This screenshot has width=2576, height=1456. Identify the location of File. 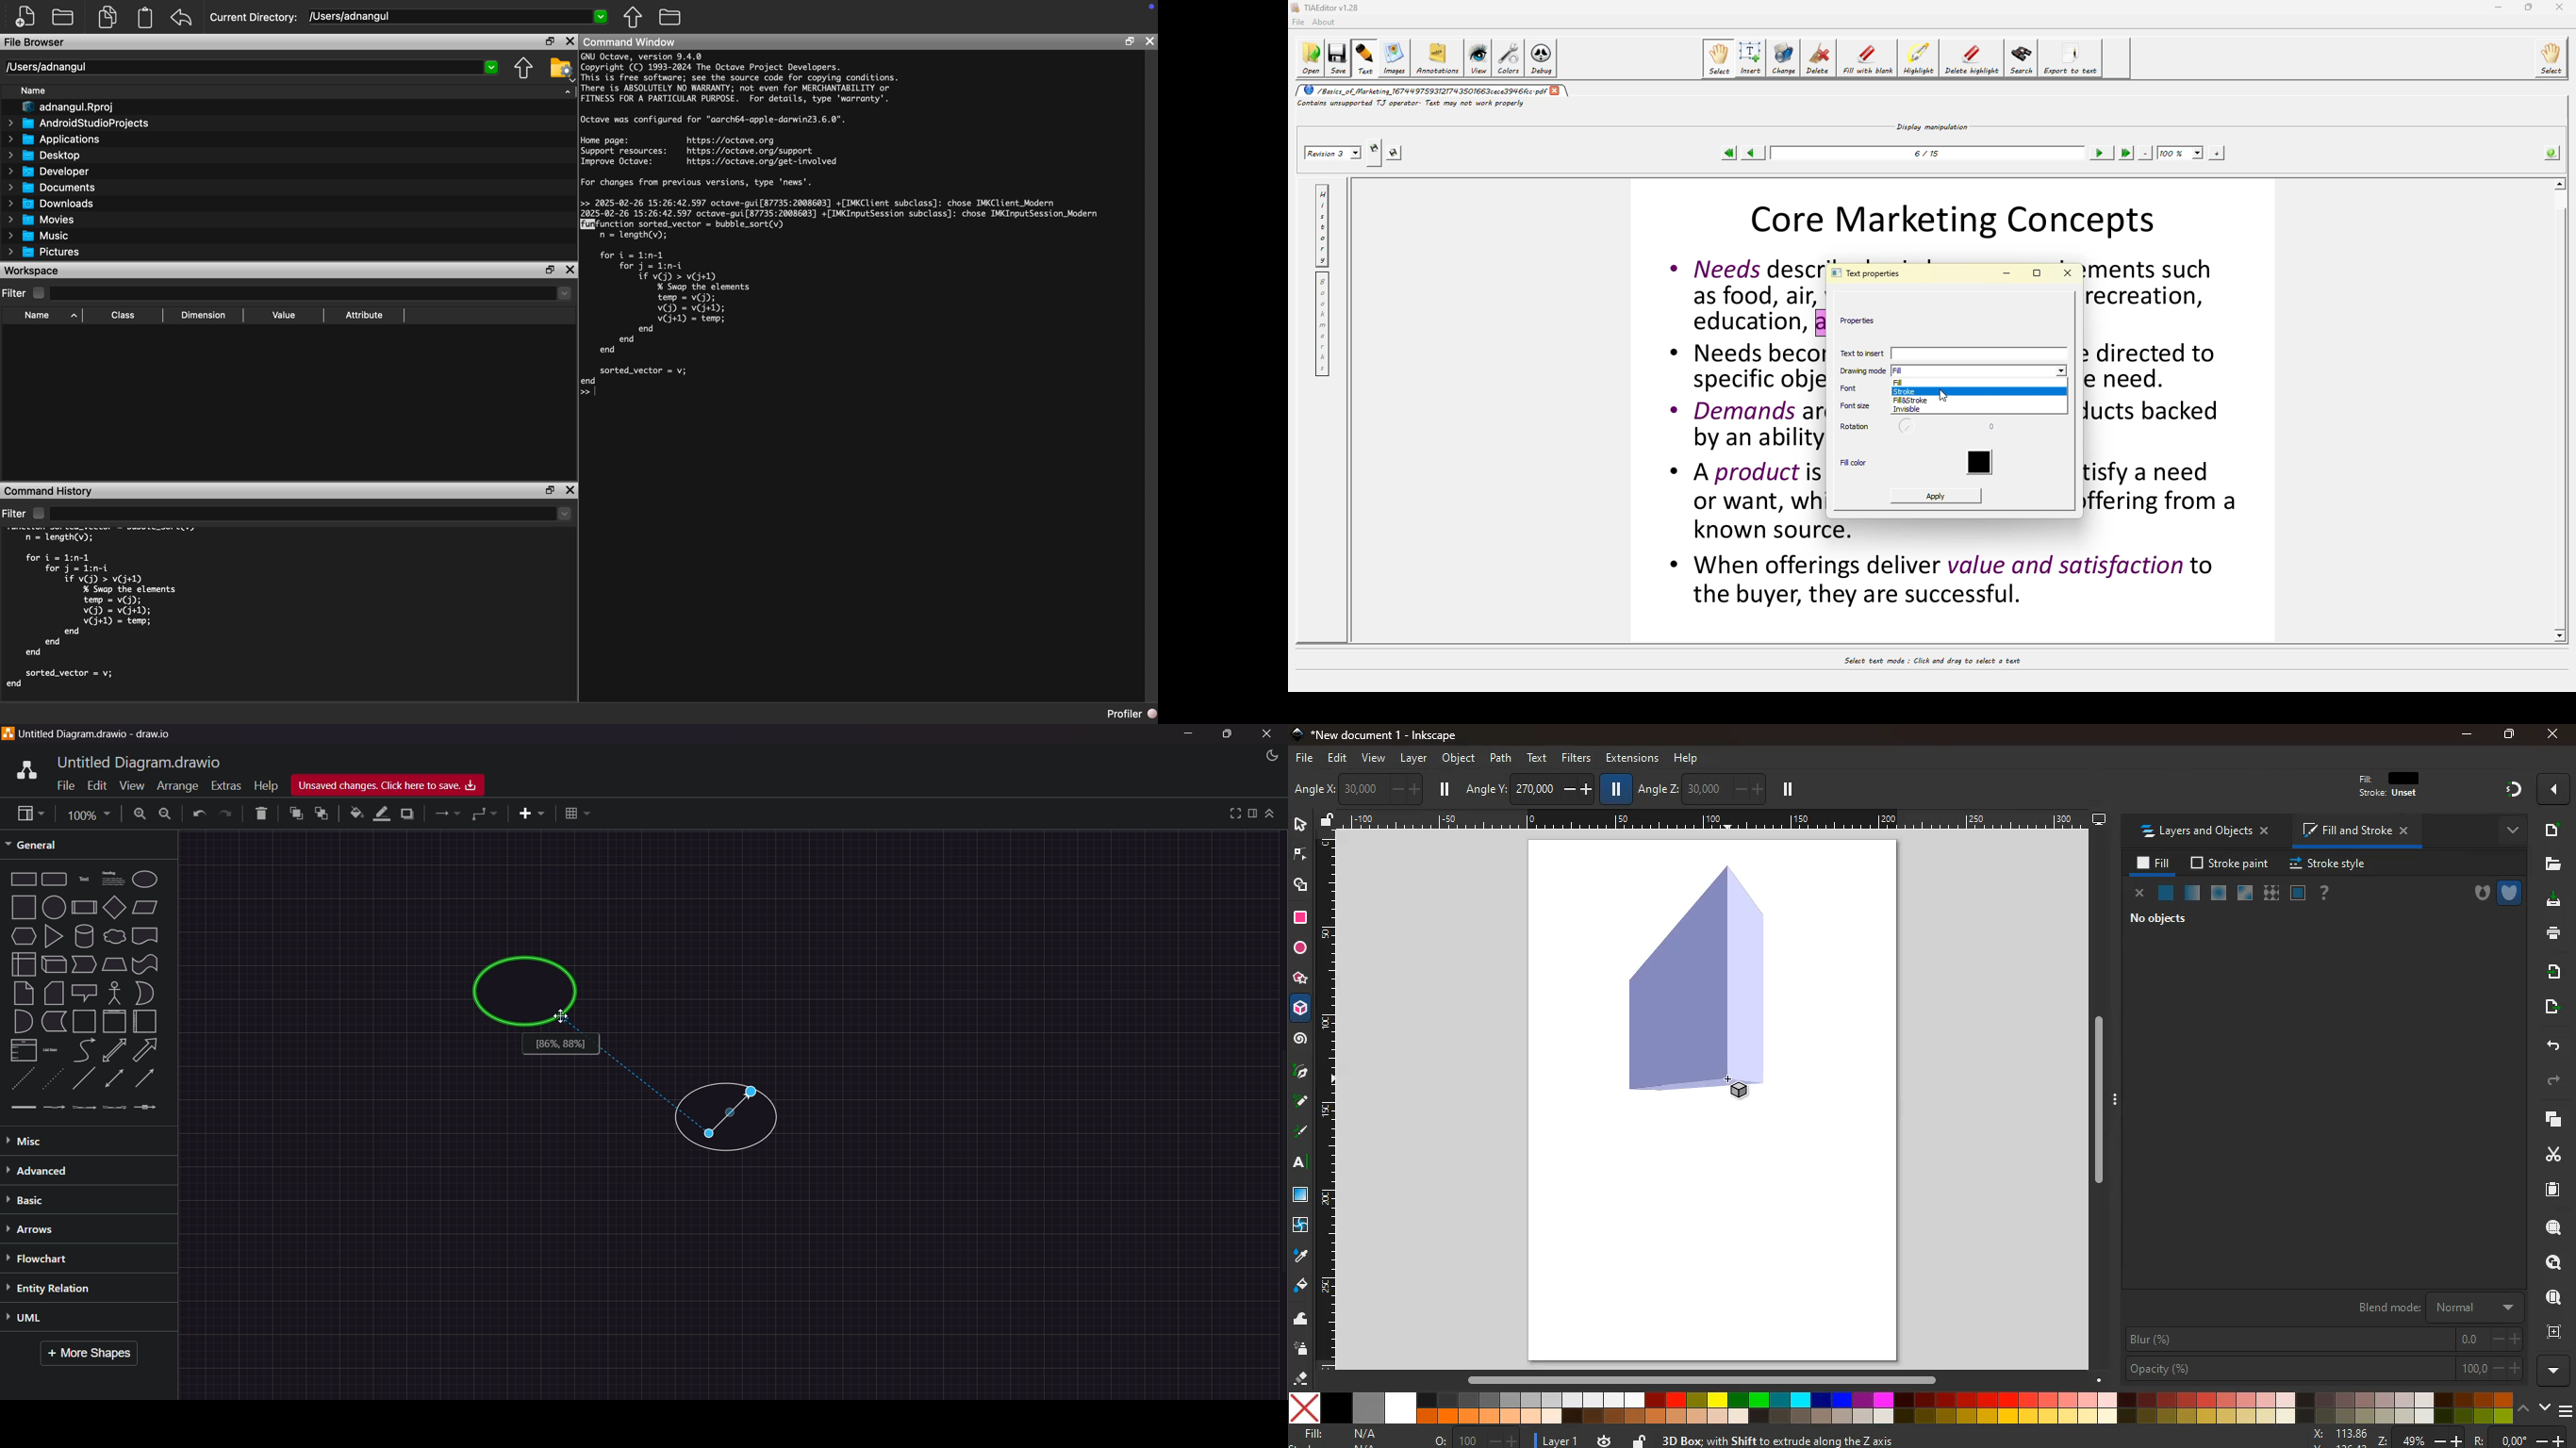
(63, 786).